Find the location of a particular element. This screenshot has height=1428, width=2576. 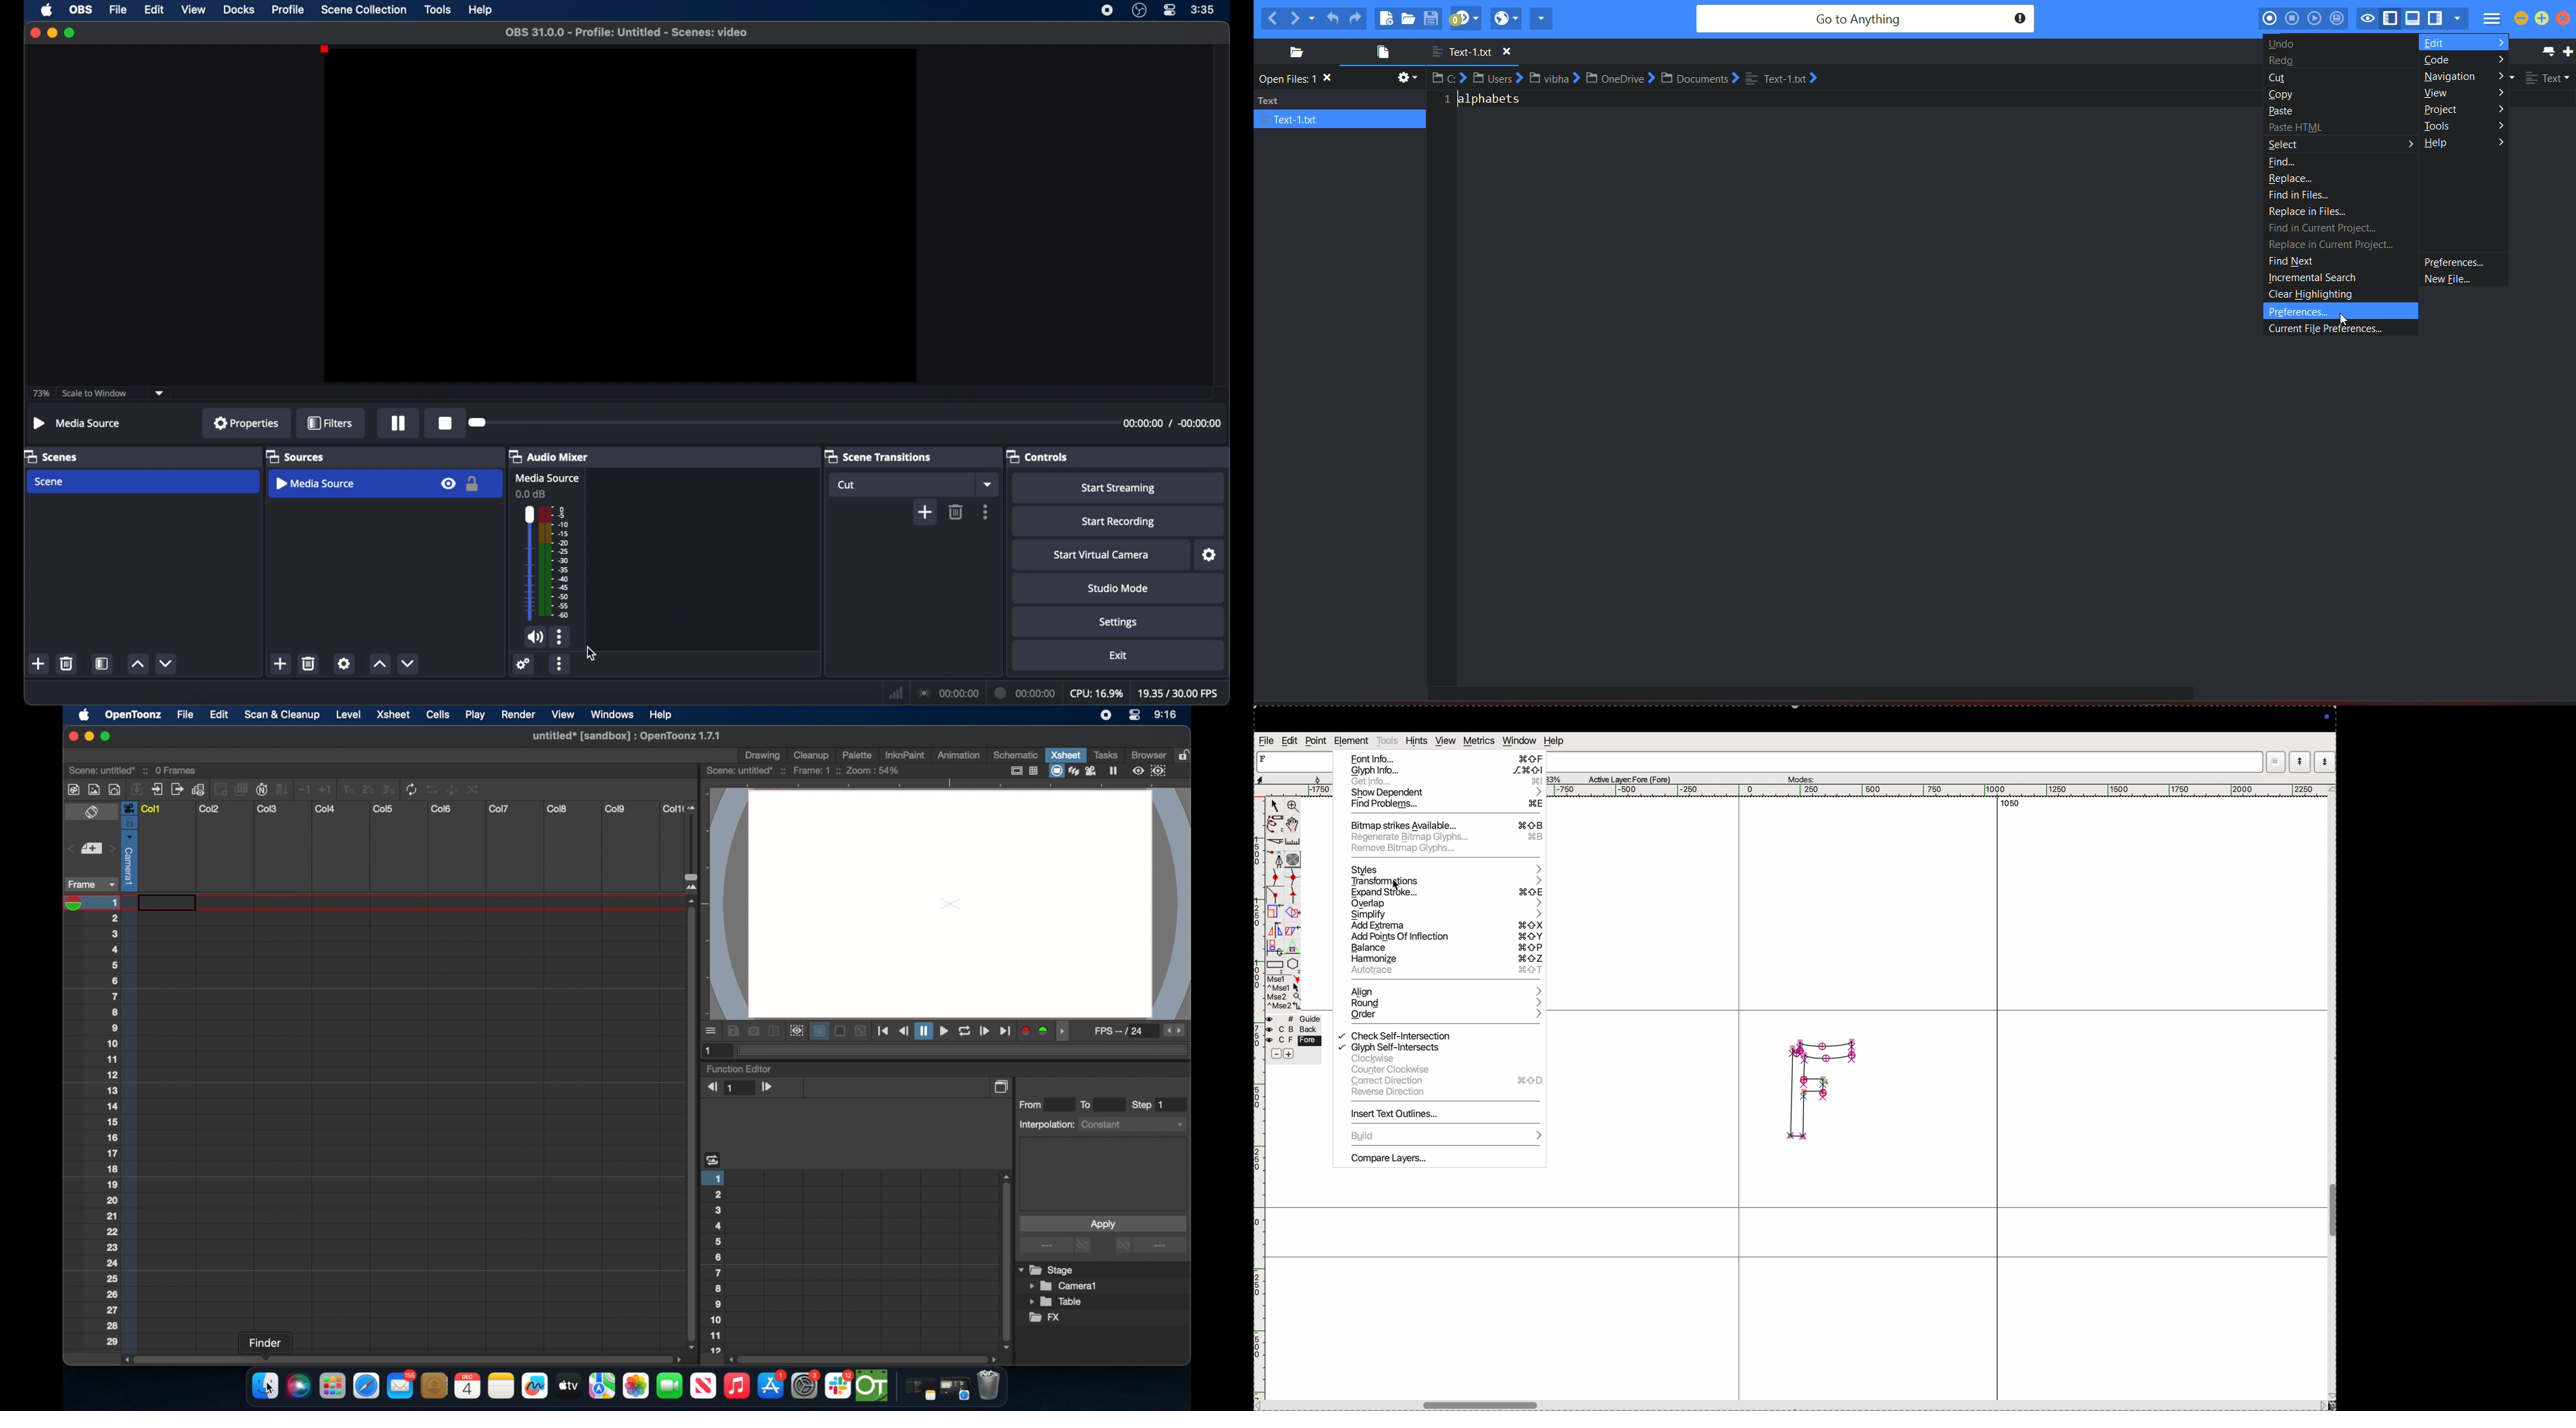

decrement is located at coordinates (408, 663).